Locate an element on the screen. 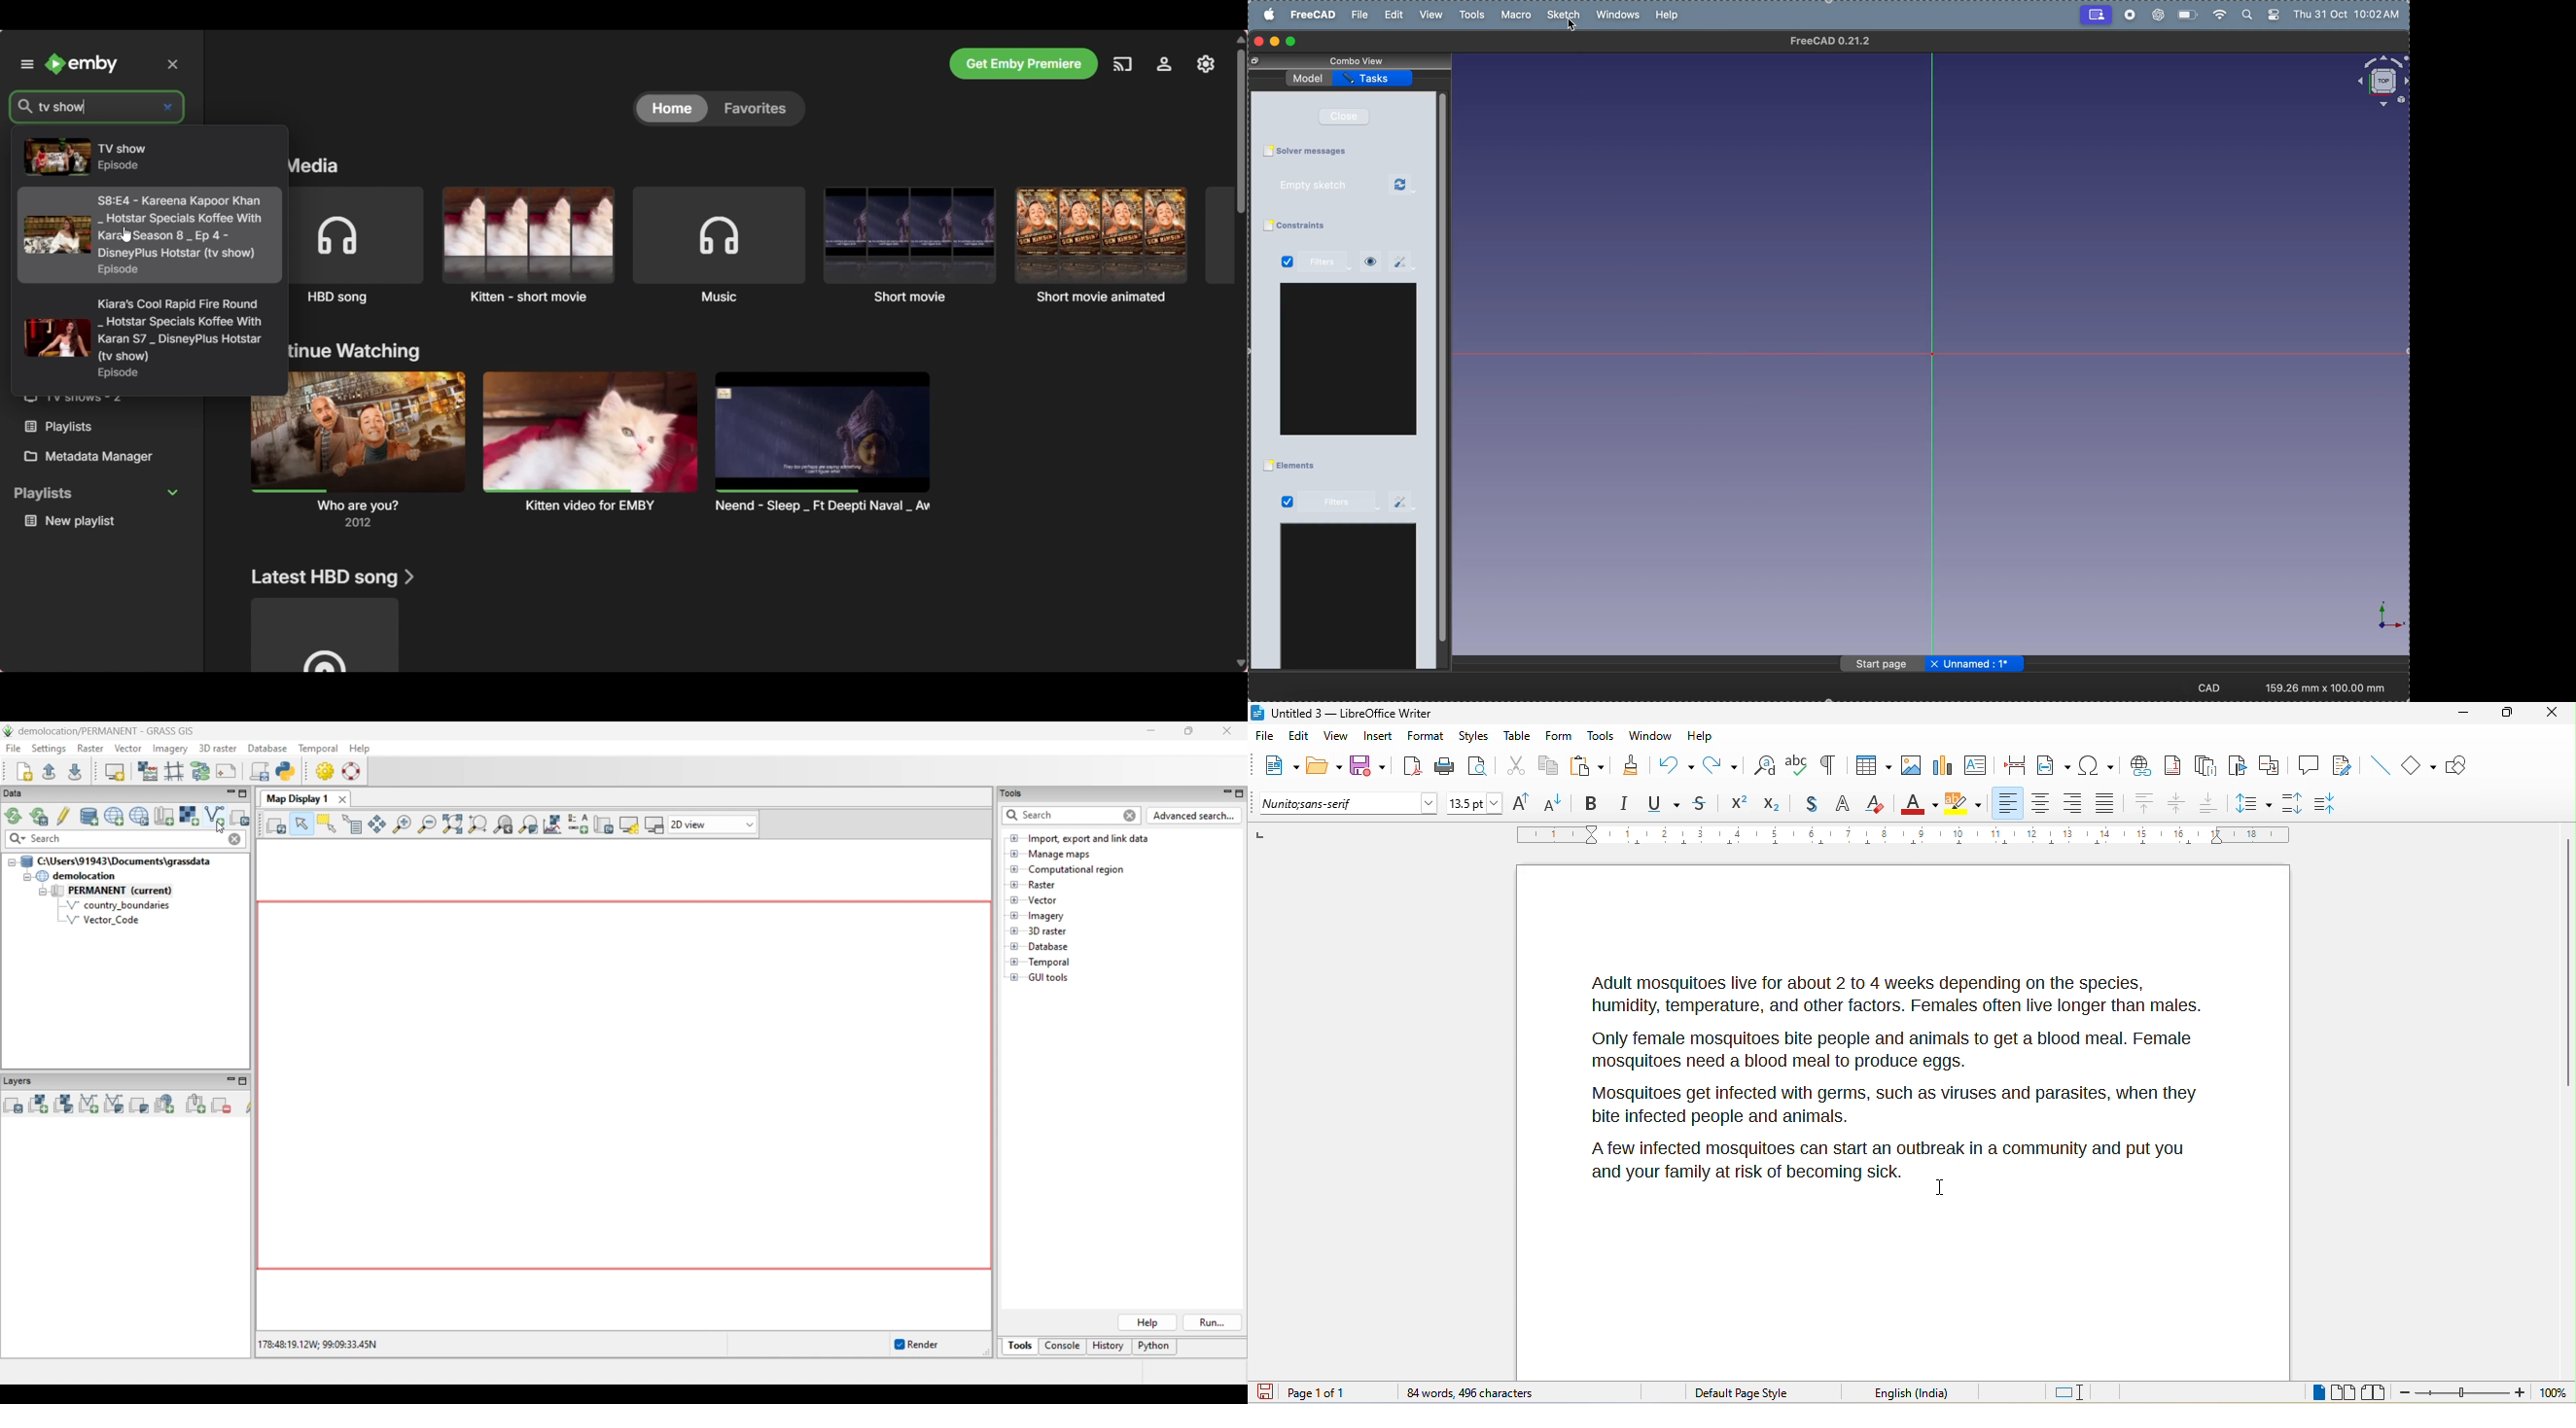 The height and width of the screenshot is (1428, 2576). Section title is located at coordinates (333, 578).